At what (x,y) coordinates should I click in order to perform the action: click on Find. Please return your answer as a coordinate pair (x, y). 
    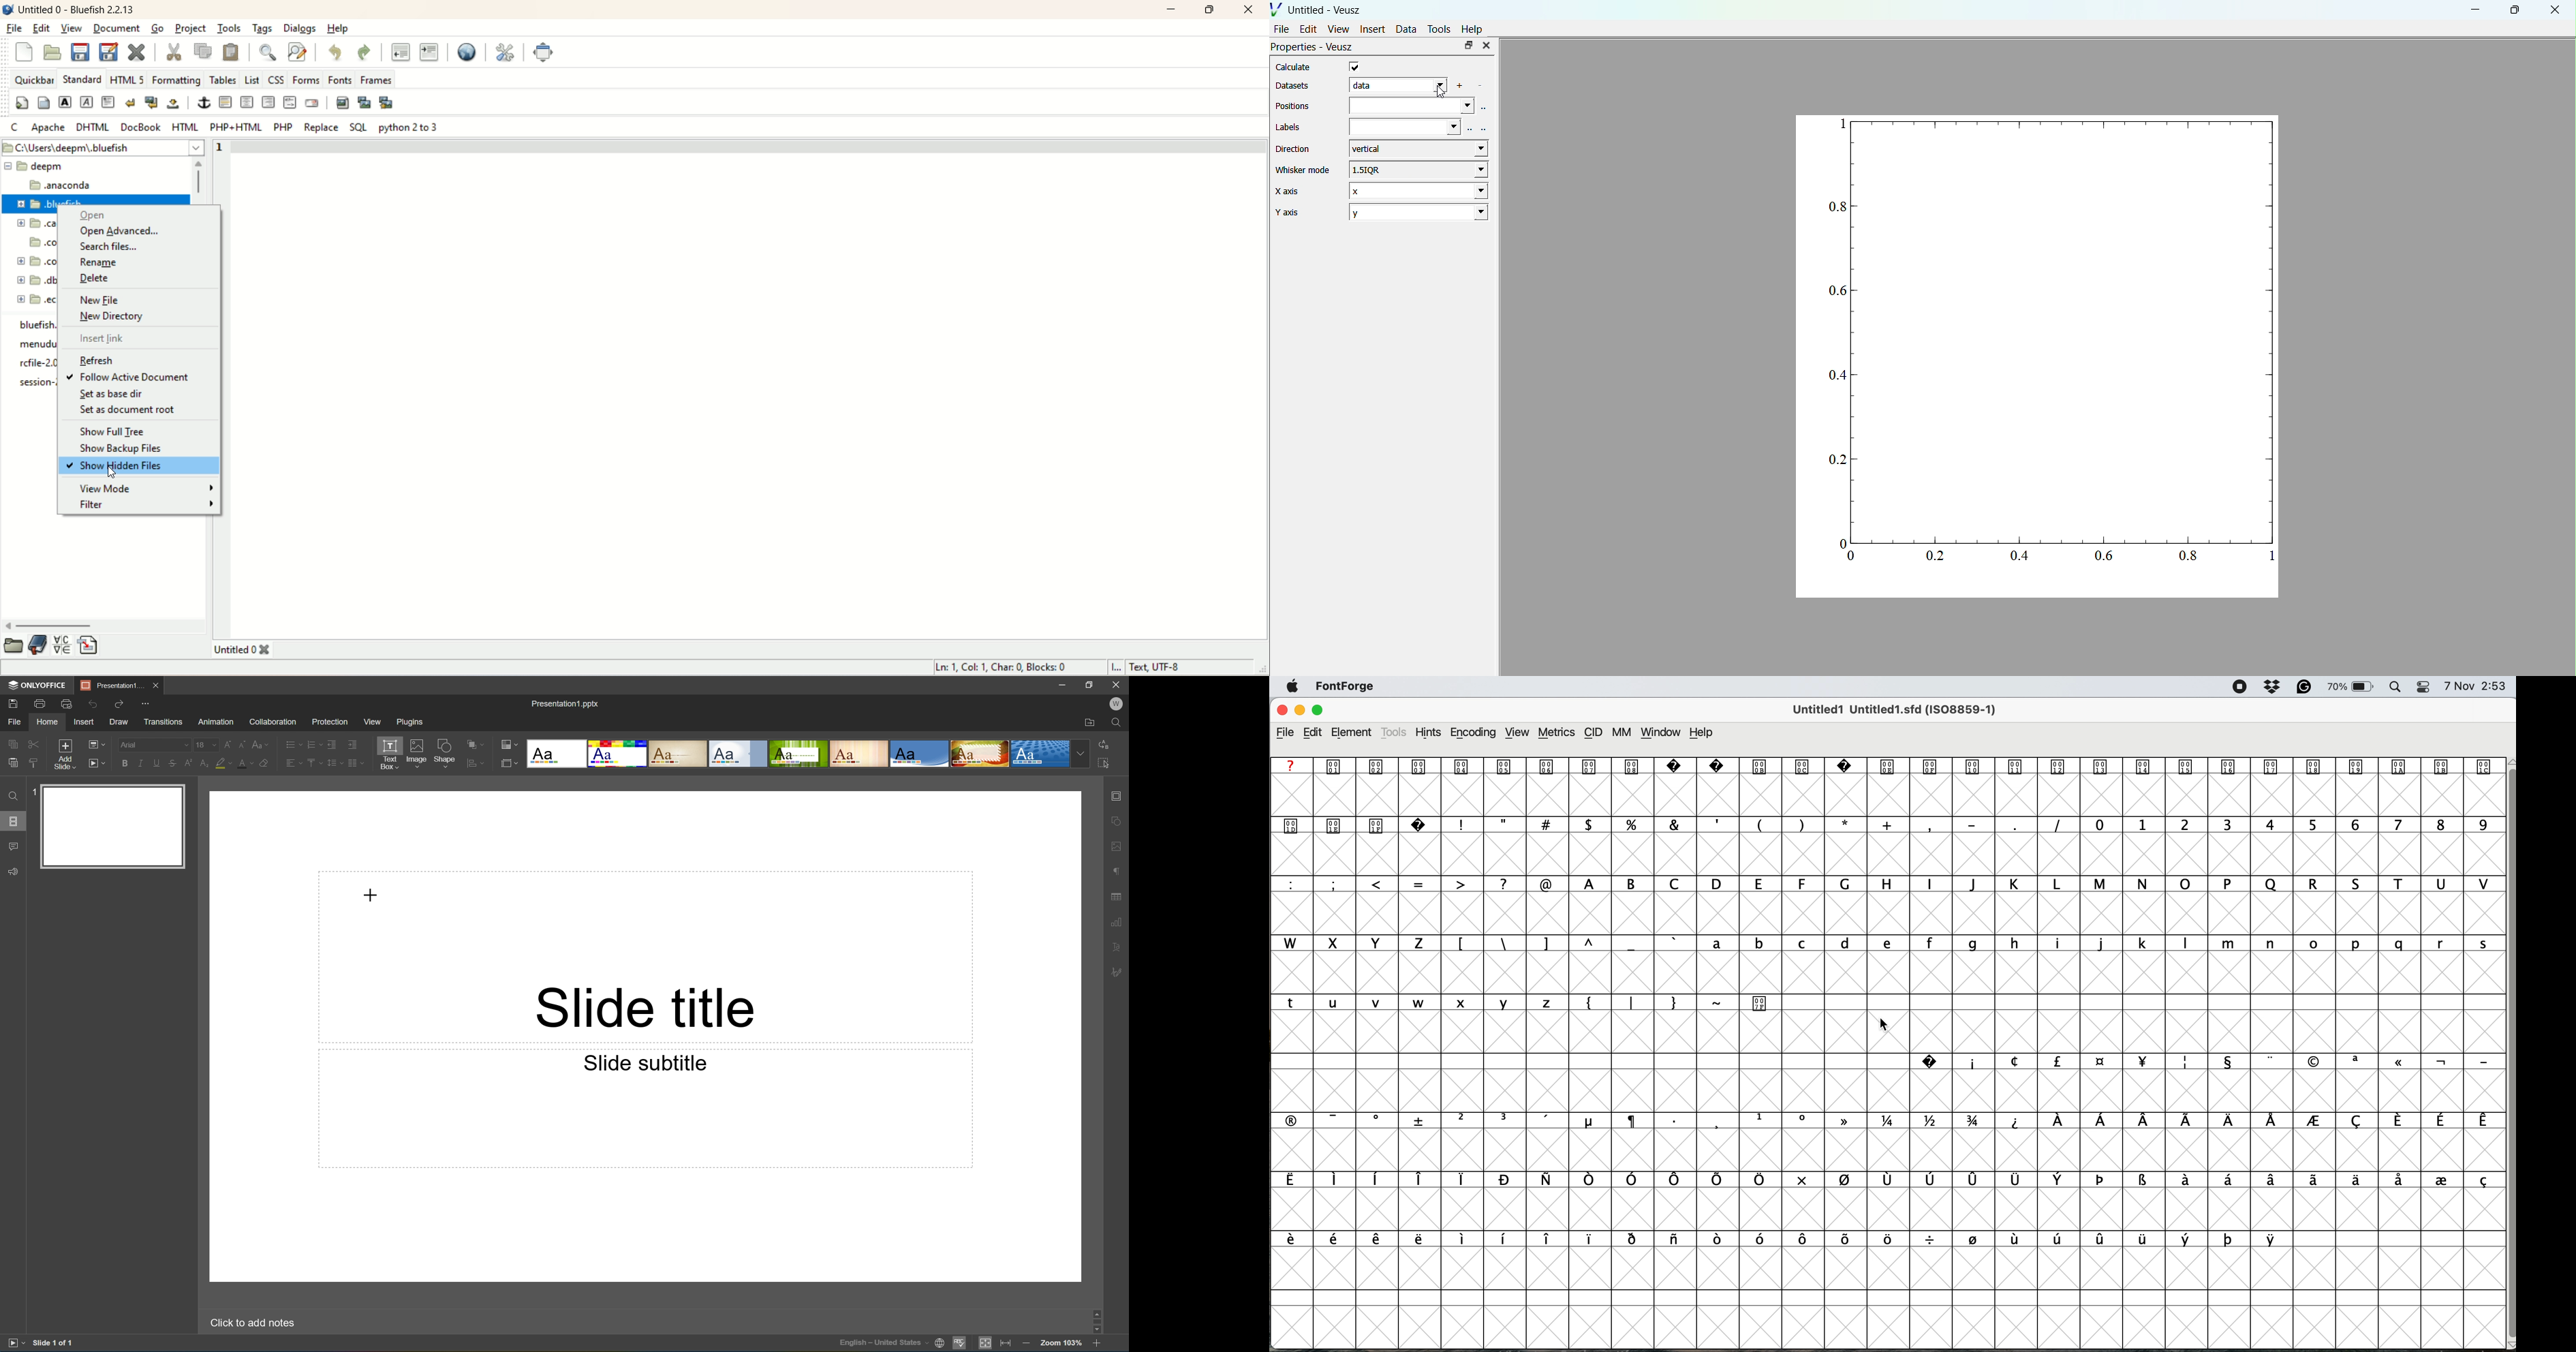
    Looking at the image, I should click on (1120, 723).